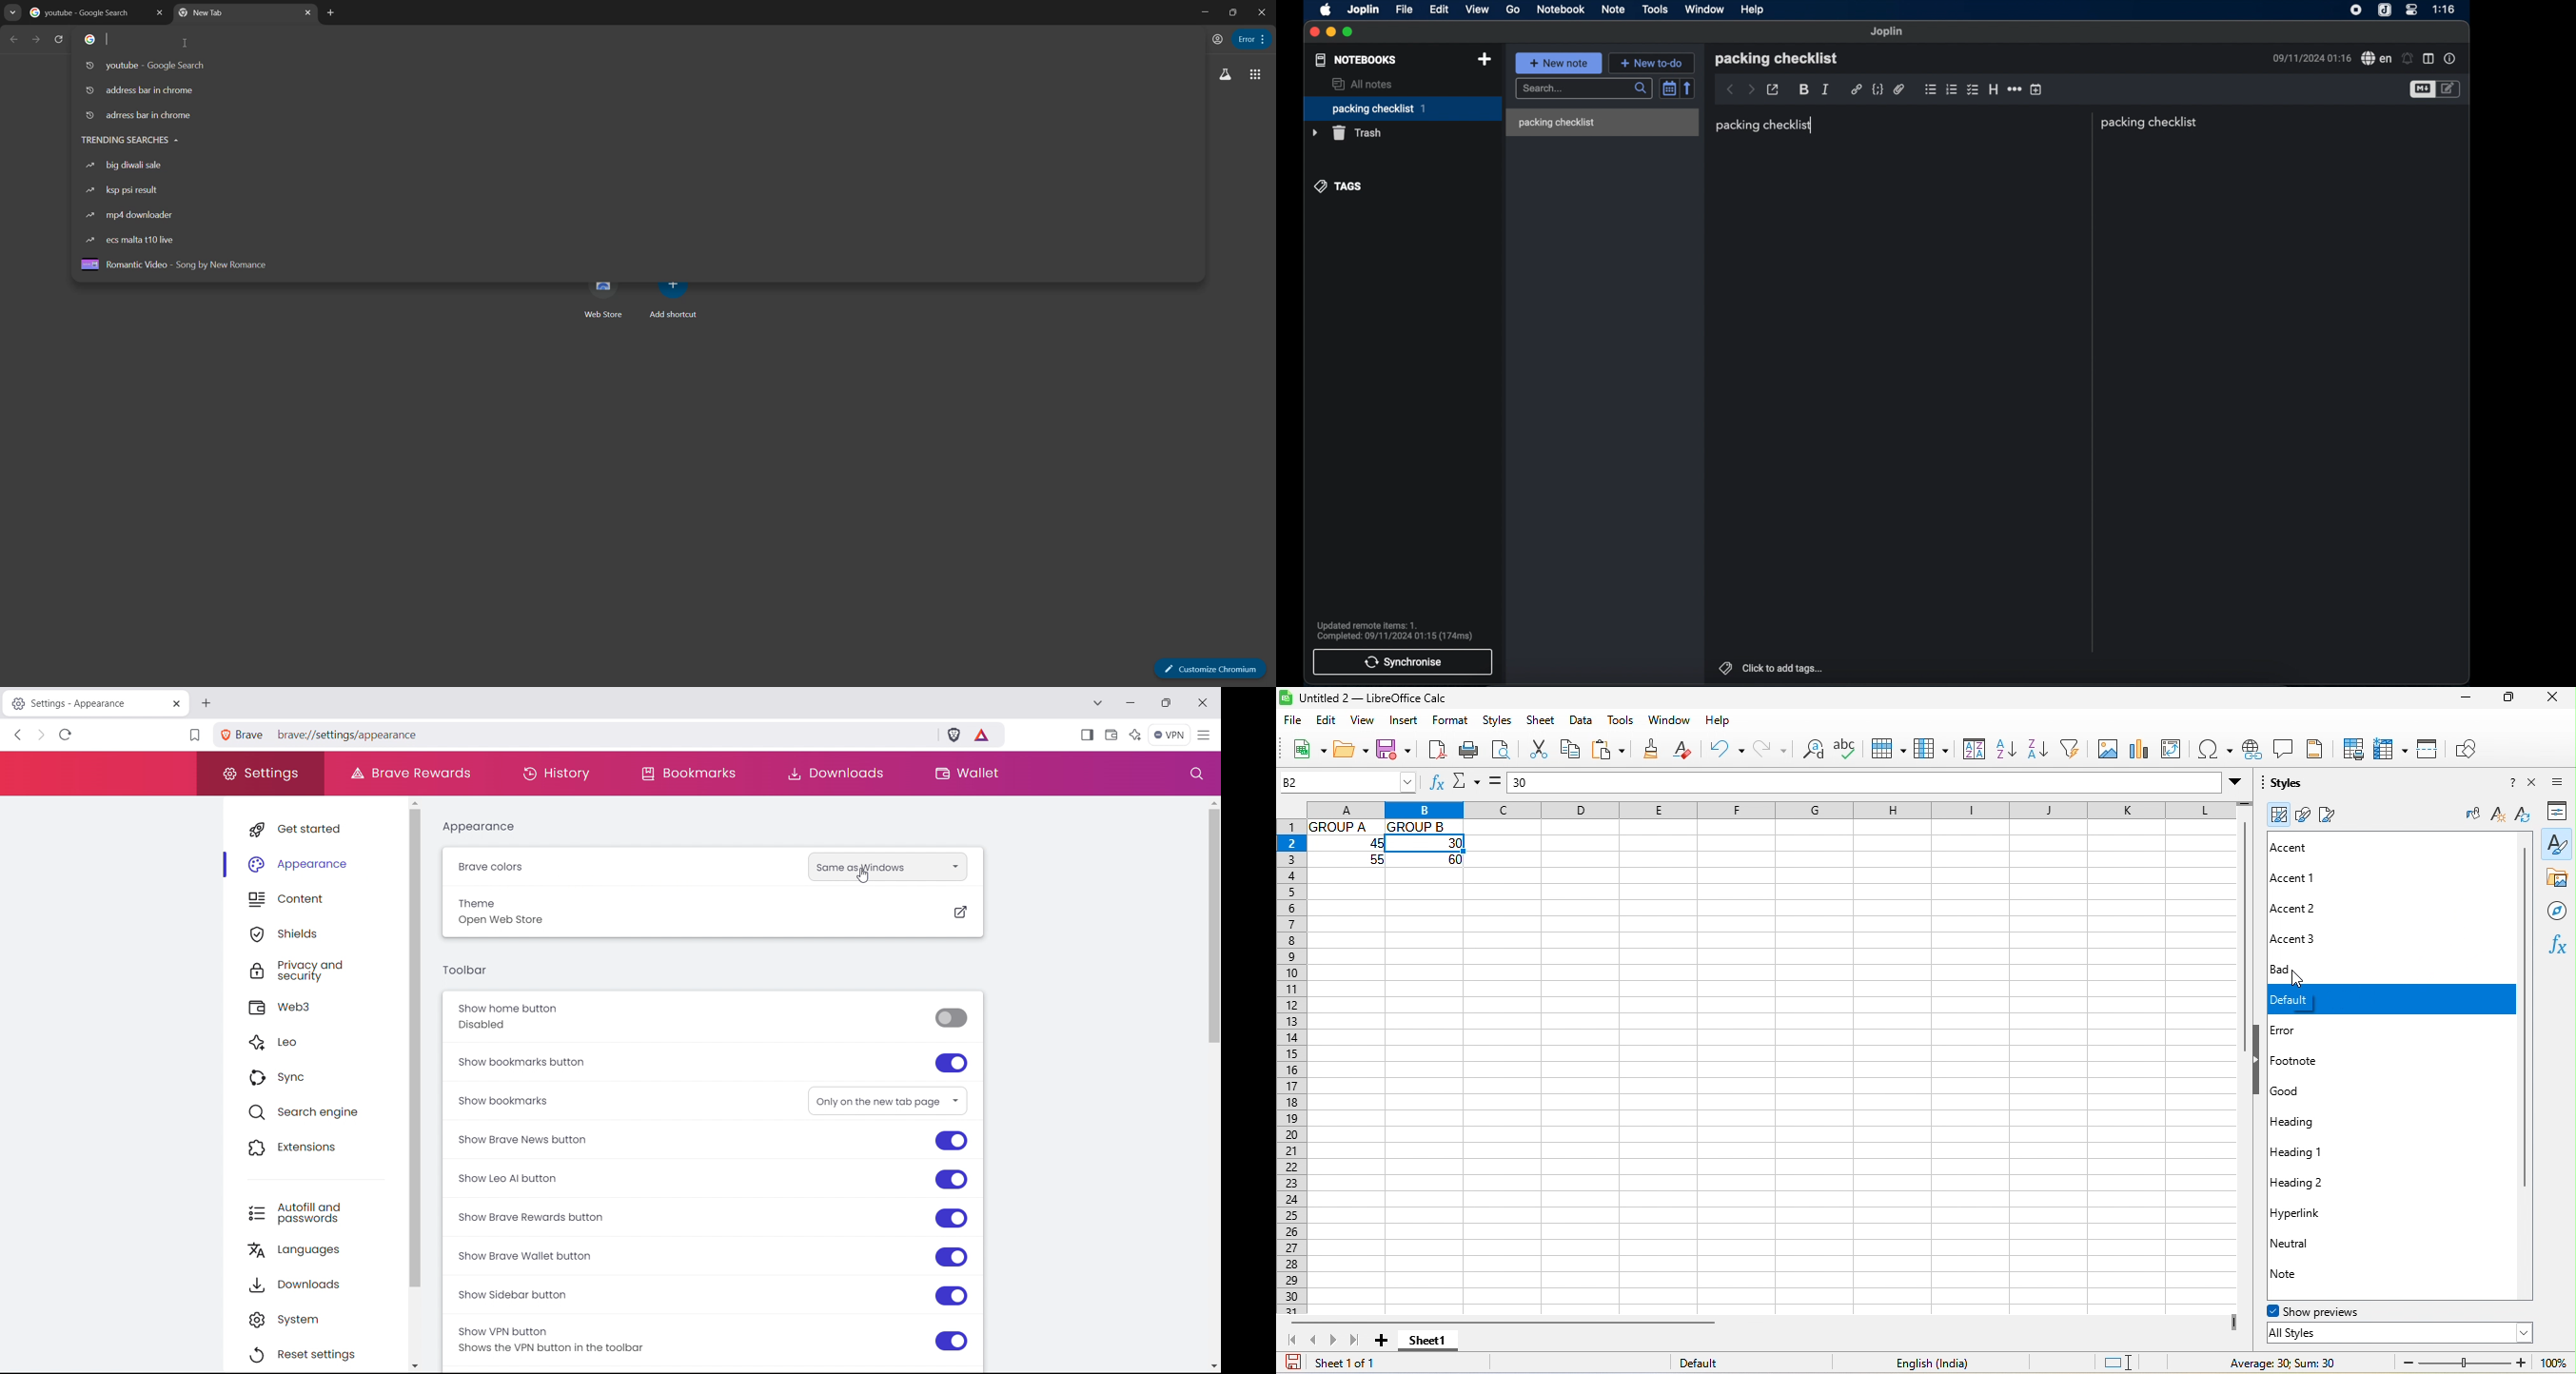 This screenshot has height=1400, width=2576. Describe the element at coordinates (1877, 89) in the screenshot. I see `code` at that location.